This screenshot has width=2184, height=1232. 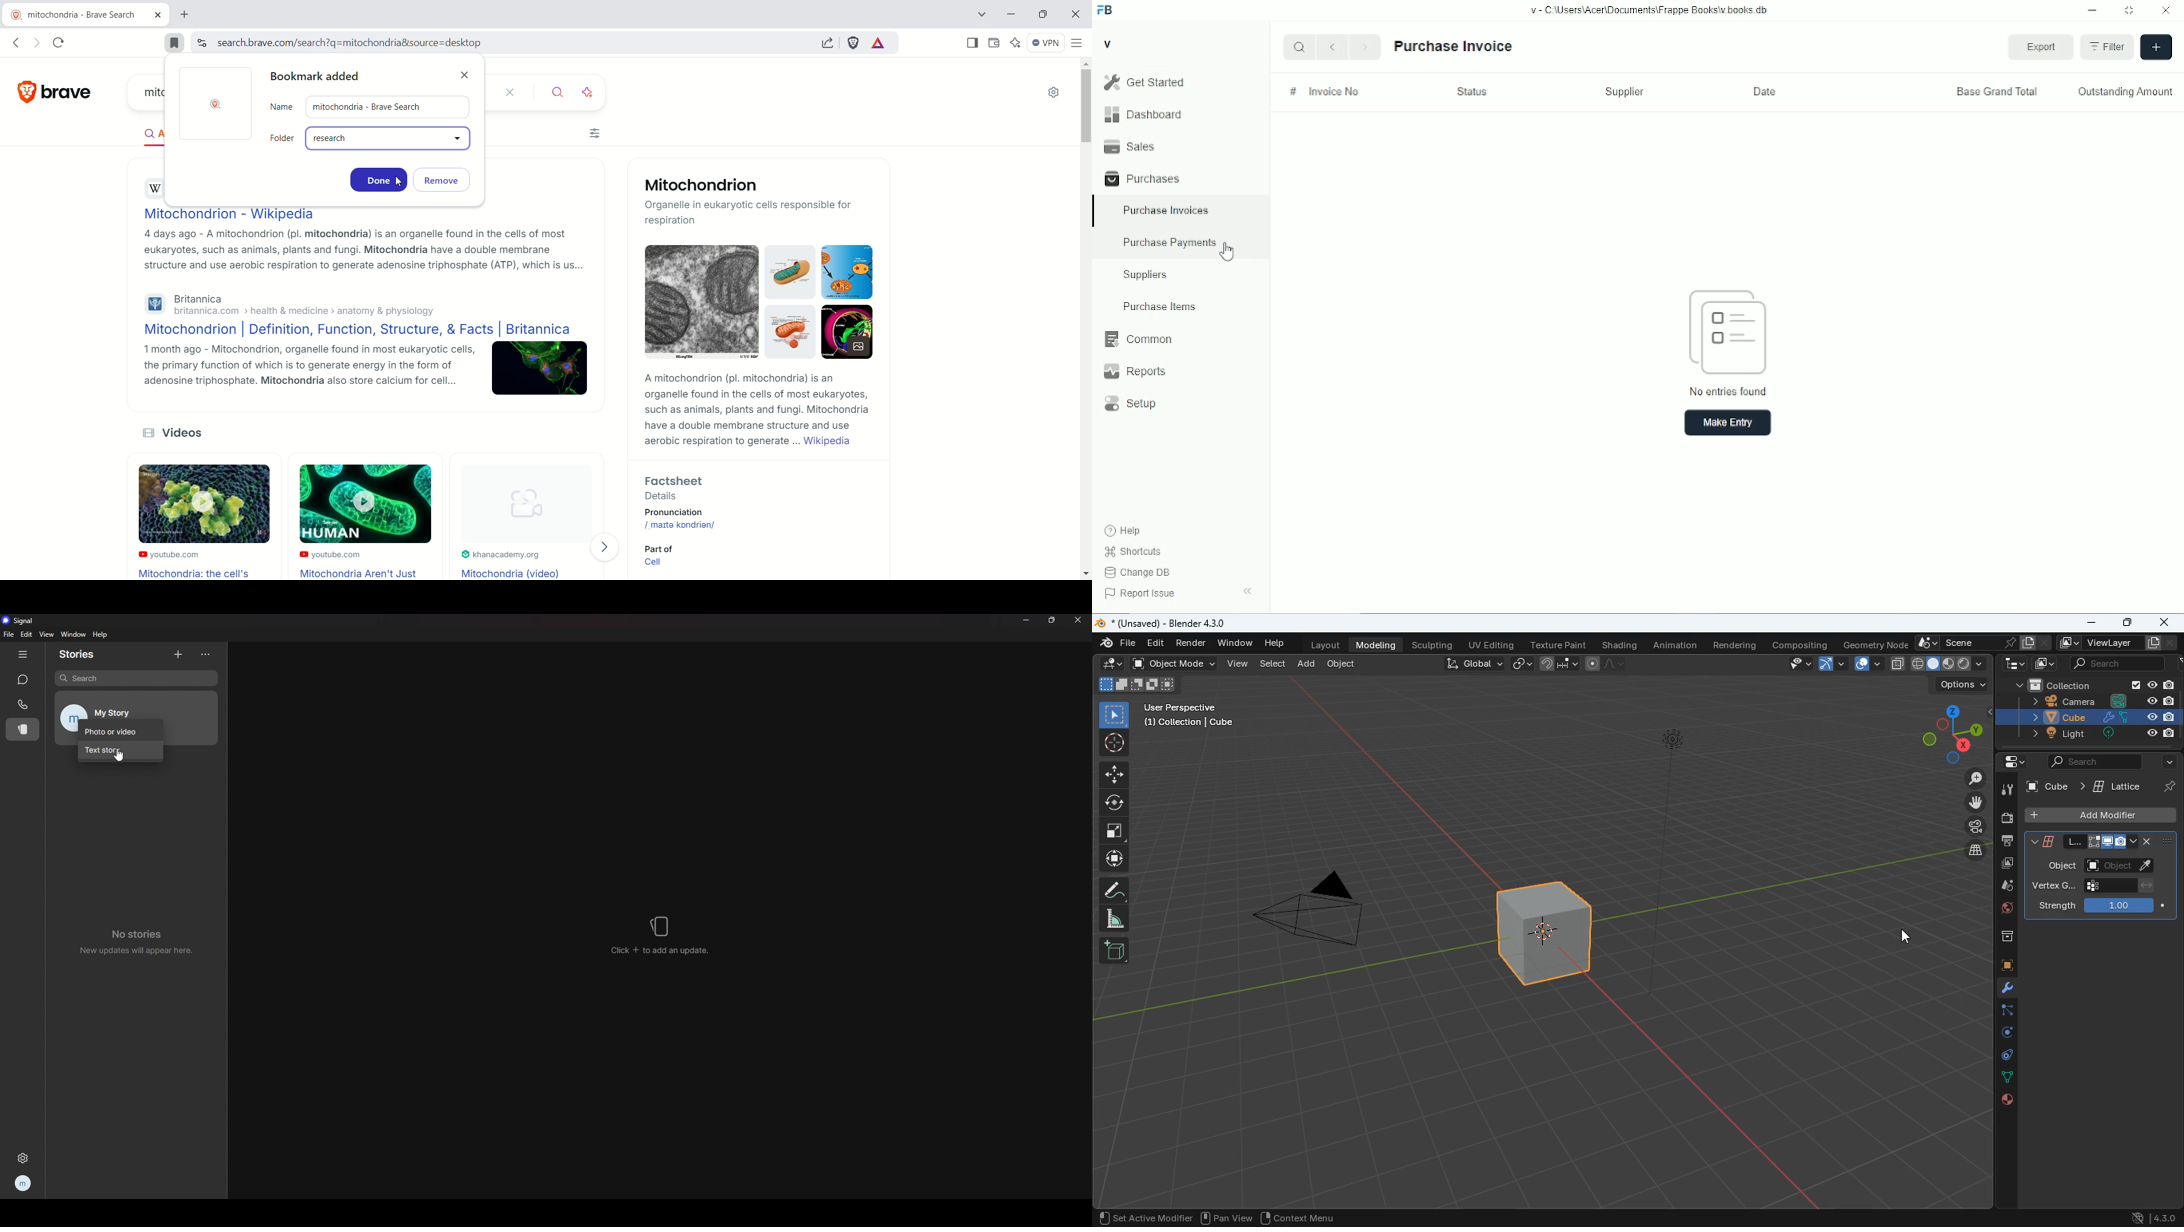 What do you see at coordinates (1133, 552) in the screenshot?
I see `Shortcuts` at bounding box center [1133, 552].